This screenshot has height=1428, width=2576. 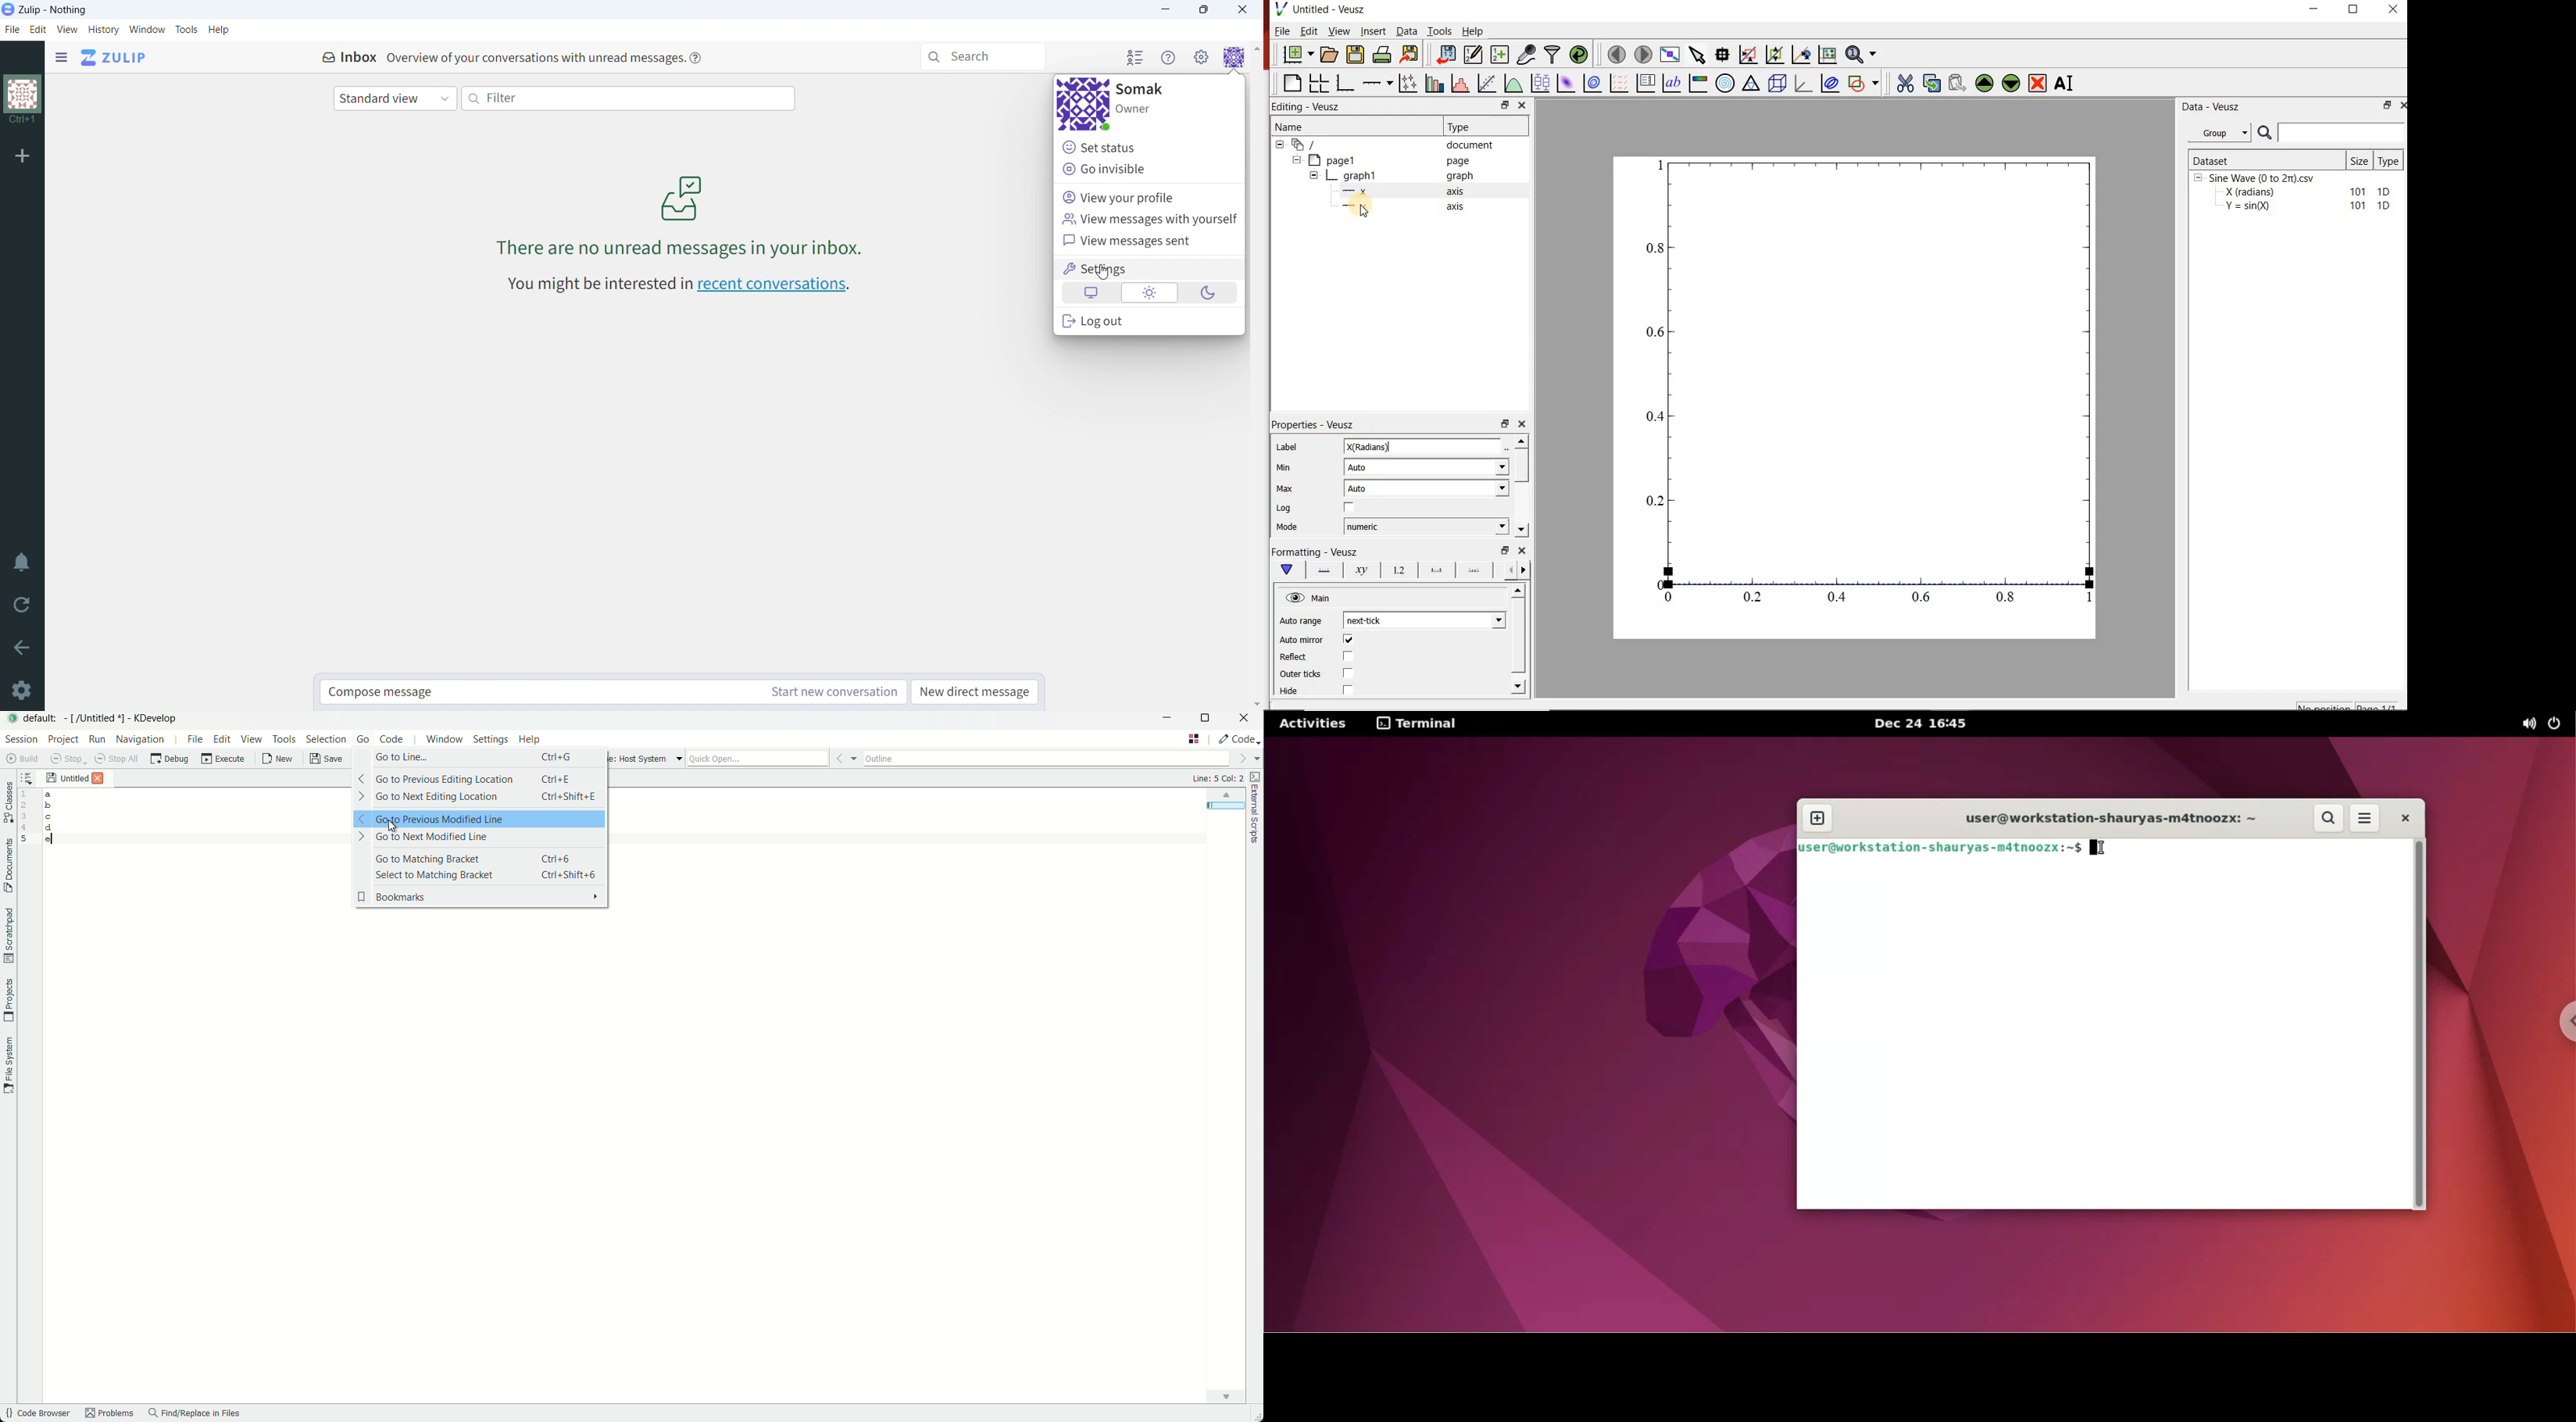 What do you see at coordinates (1643, 53) in the screenshot?
I see `go to next page` at bounding box center [1643, 53].